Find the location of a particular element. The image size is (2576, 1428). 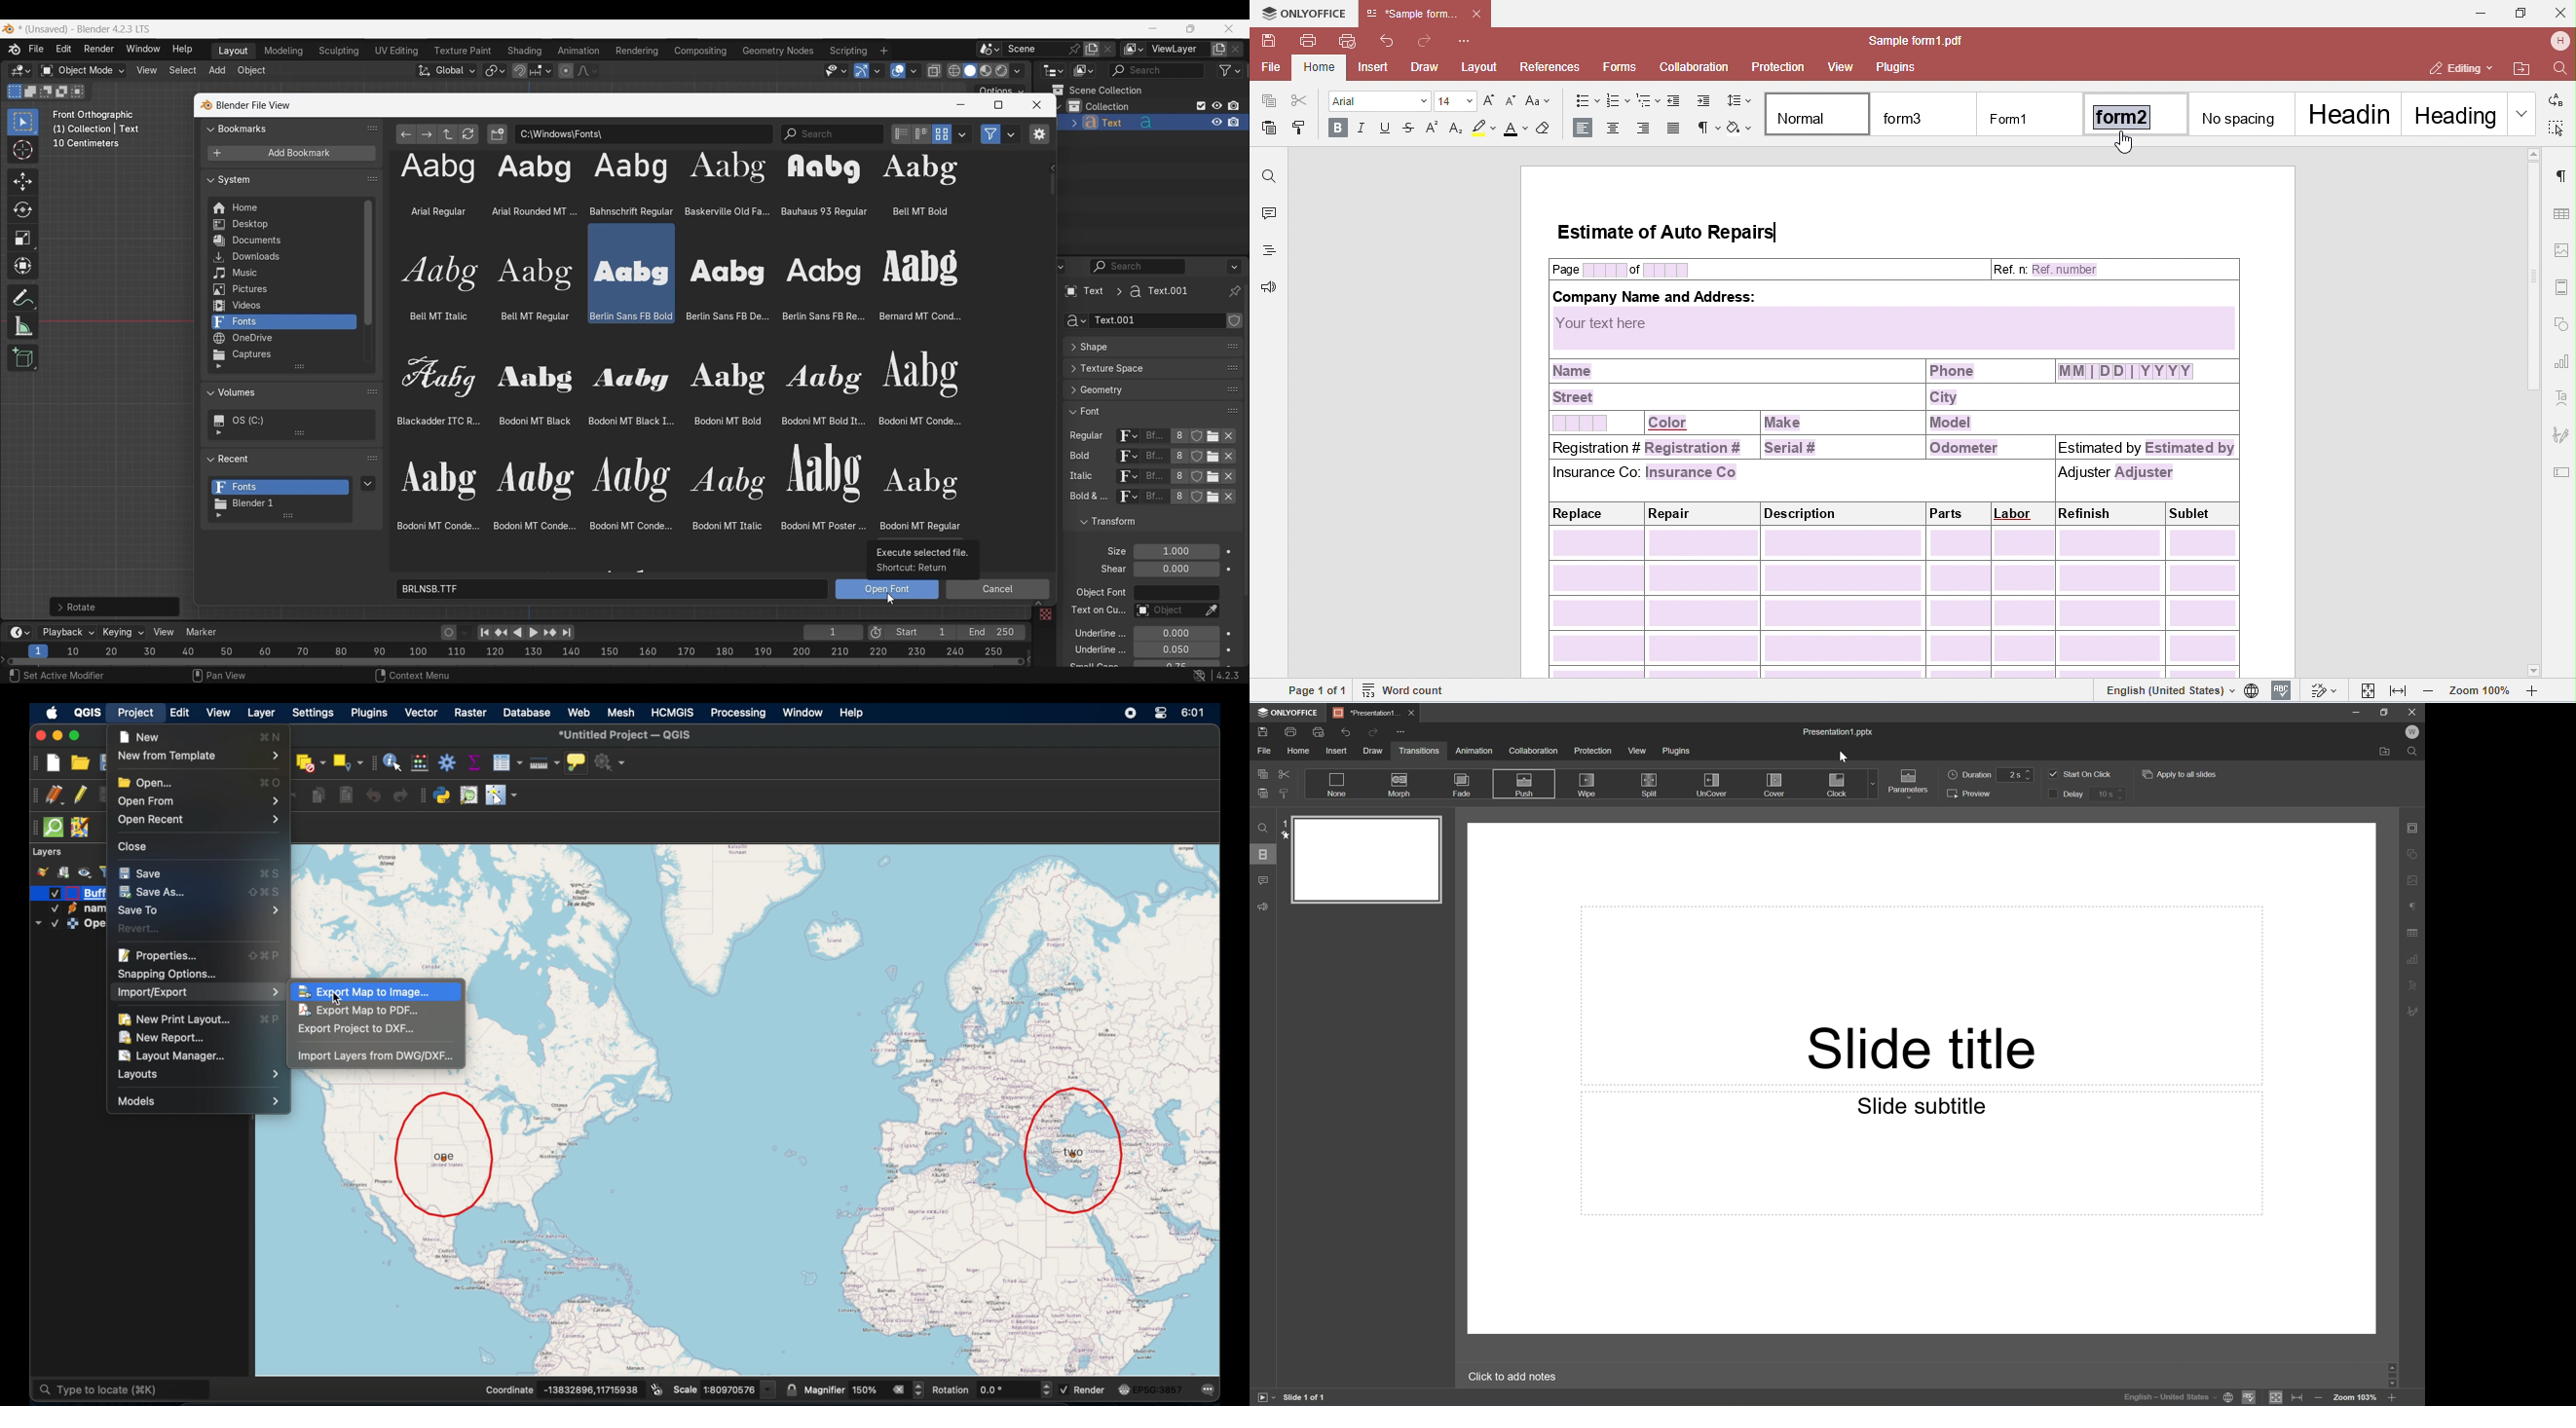

Add workspace is located at coordinates (884, 51).